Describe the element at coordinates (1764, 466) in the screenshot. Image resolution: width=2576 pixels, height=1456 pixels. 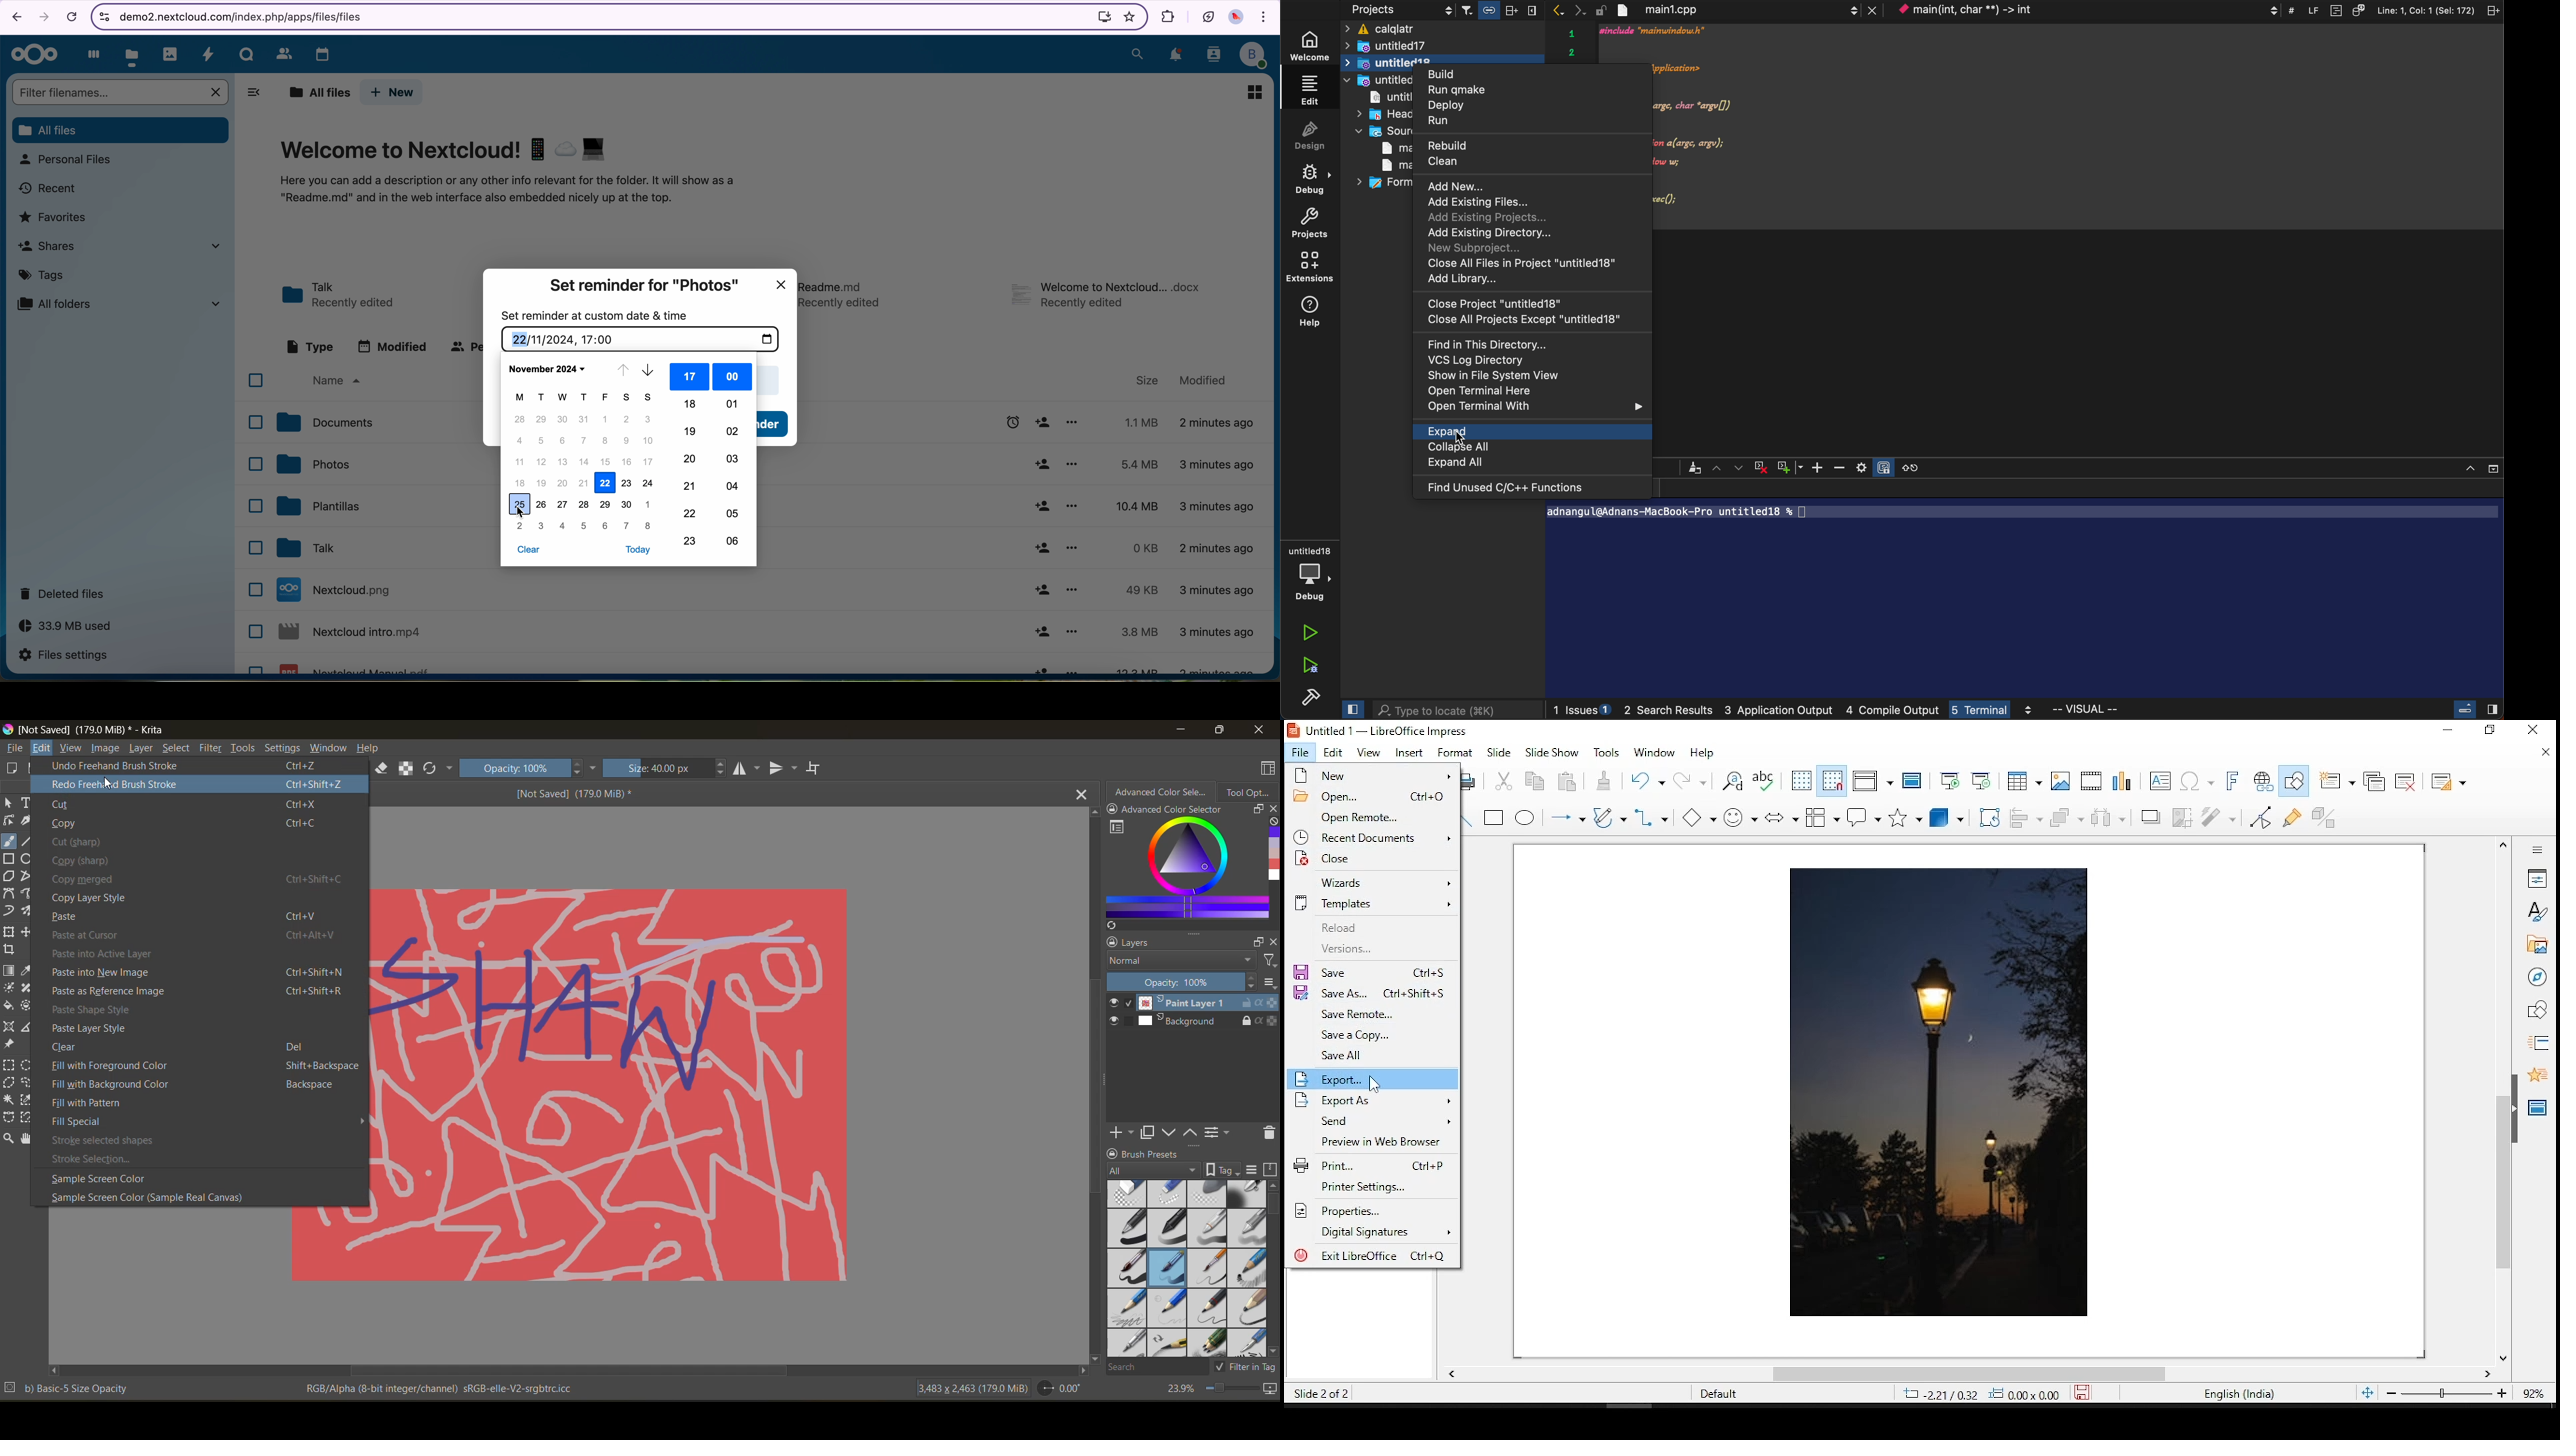
I see `cross` at that location.